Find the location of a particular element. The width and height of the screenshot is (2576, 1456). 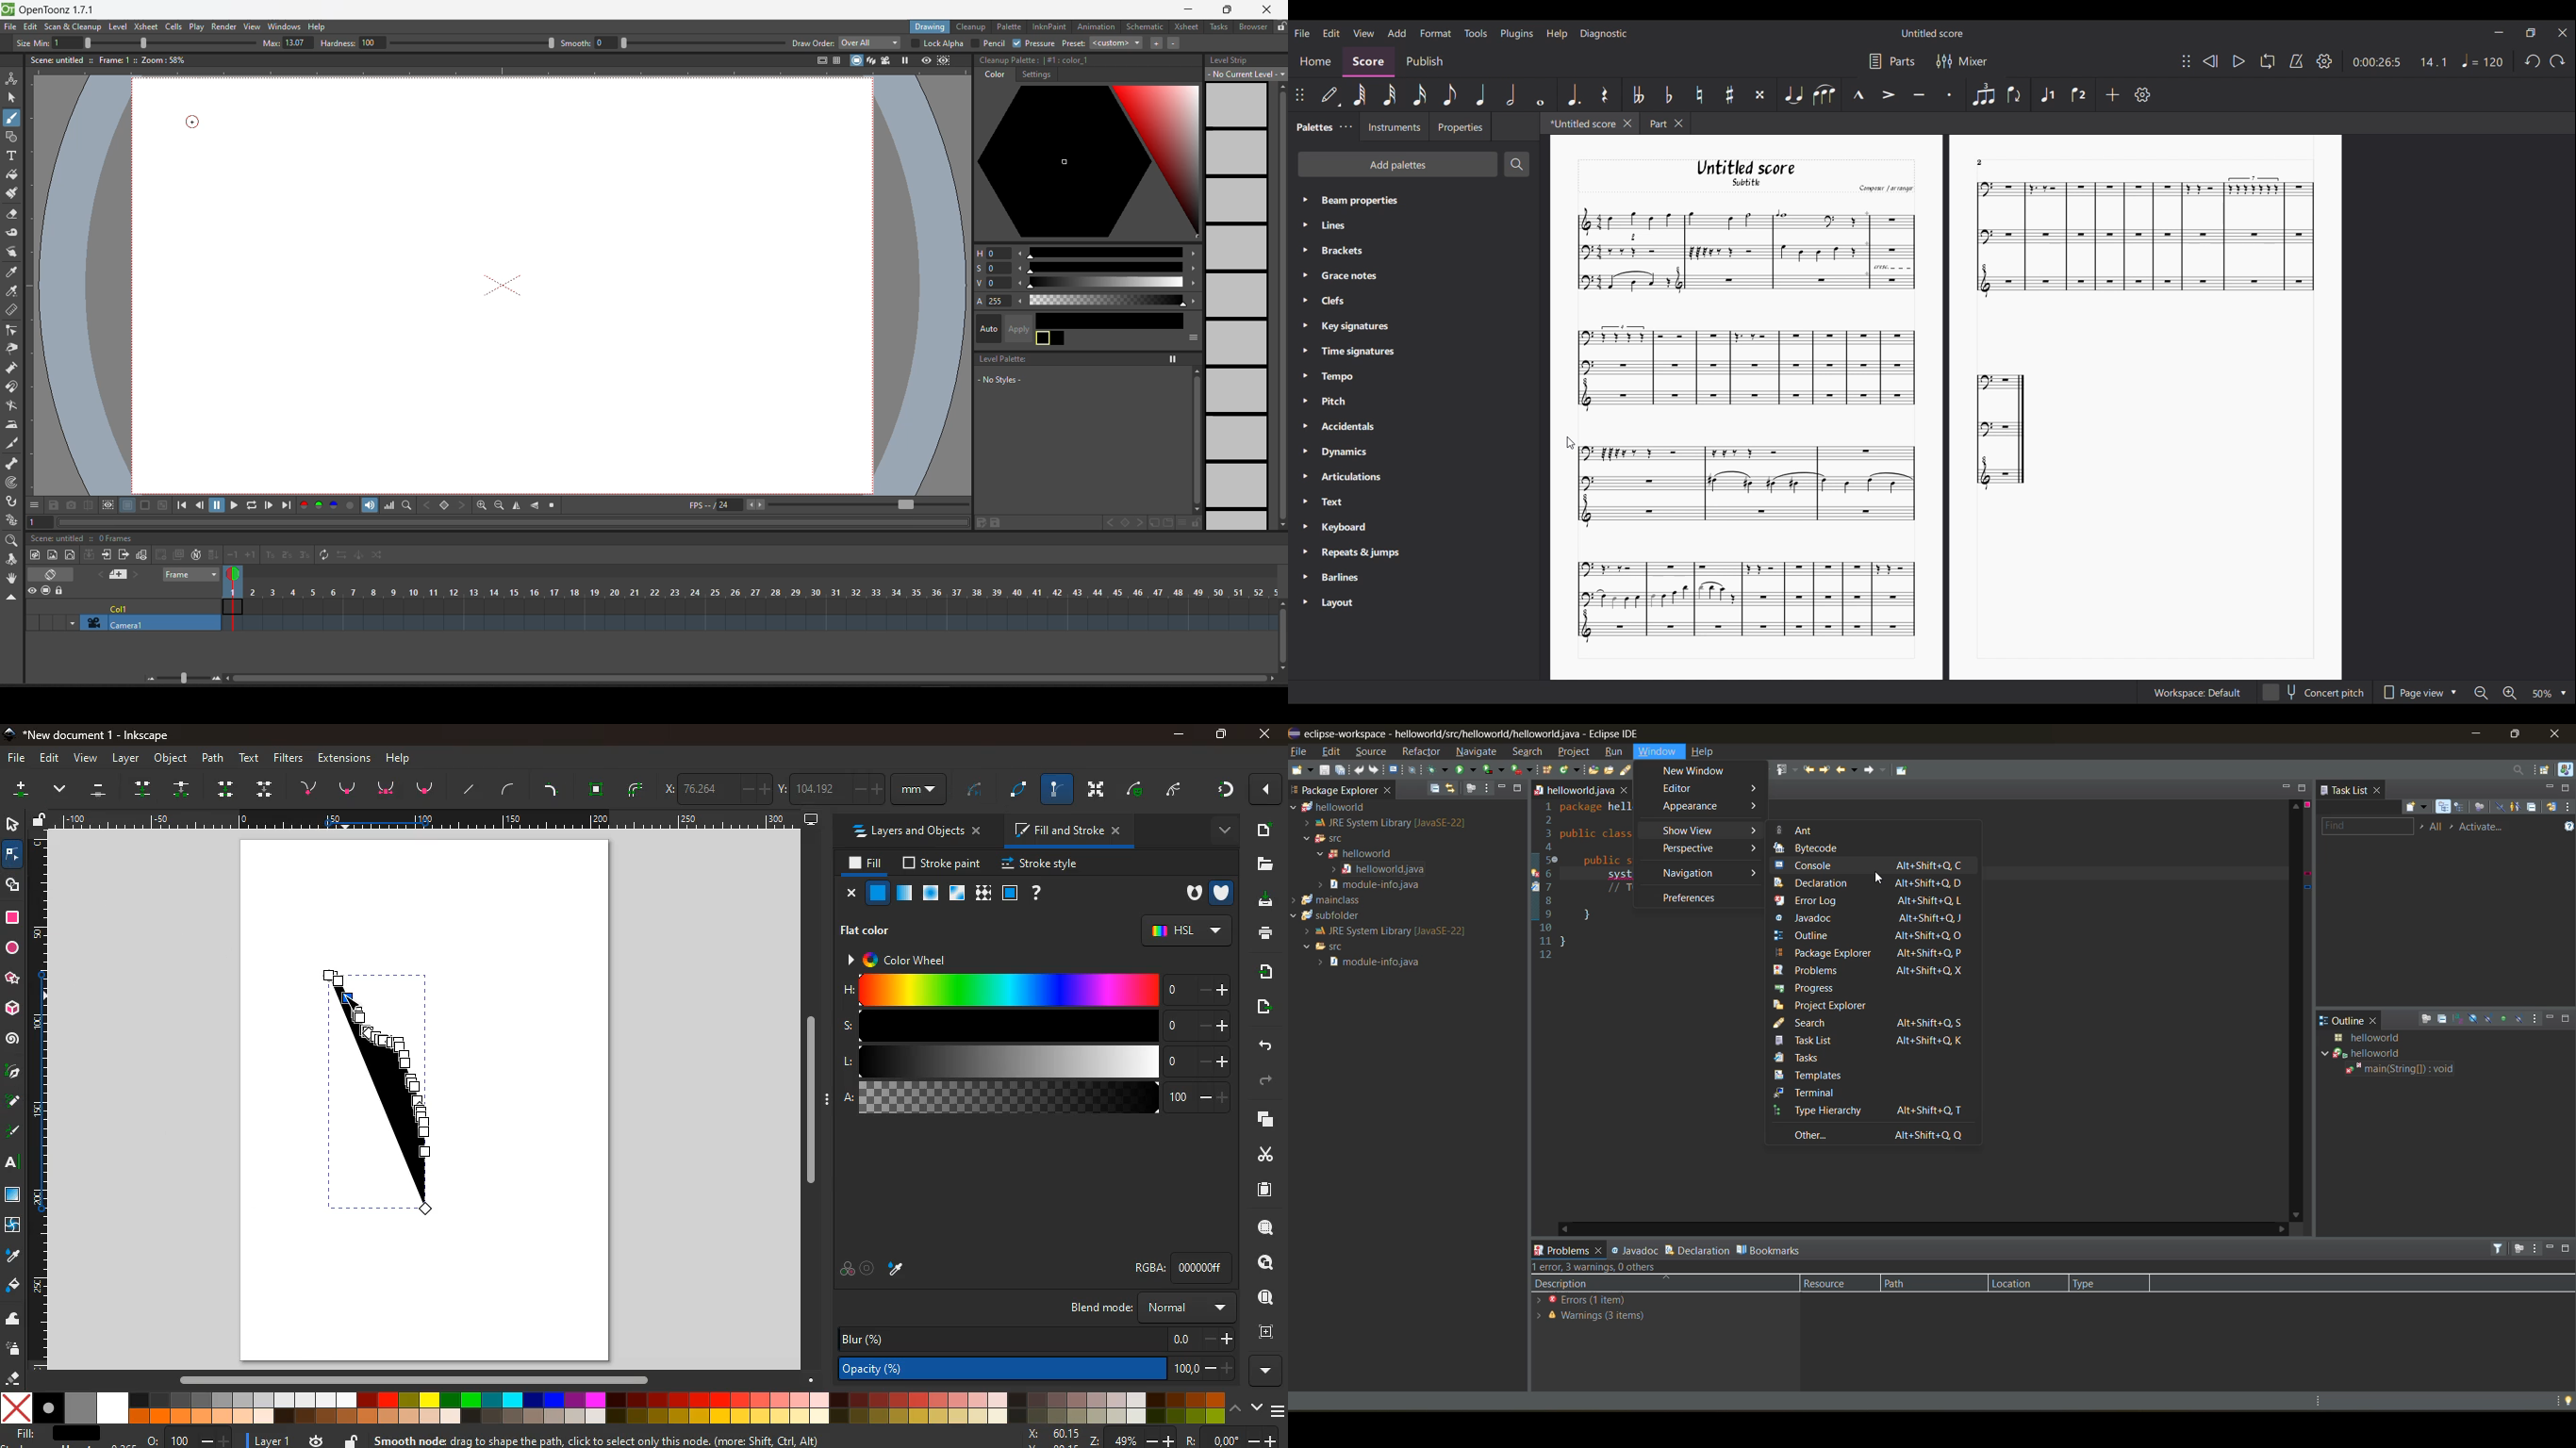

help is located at coordinates (1034, 893).